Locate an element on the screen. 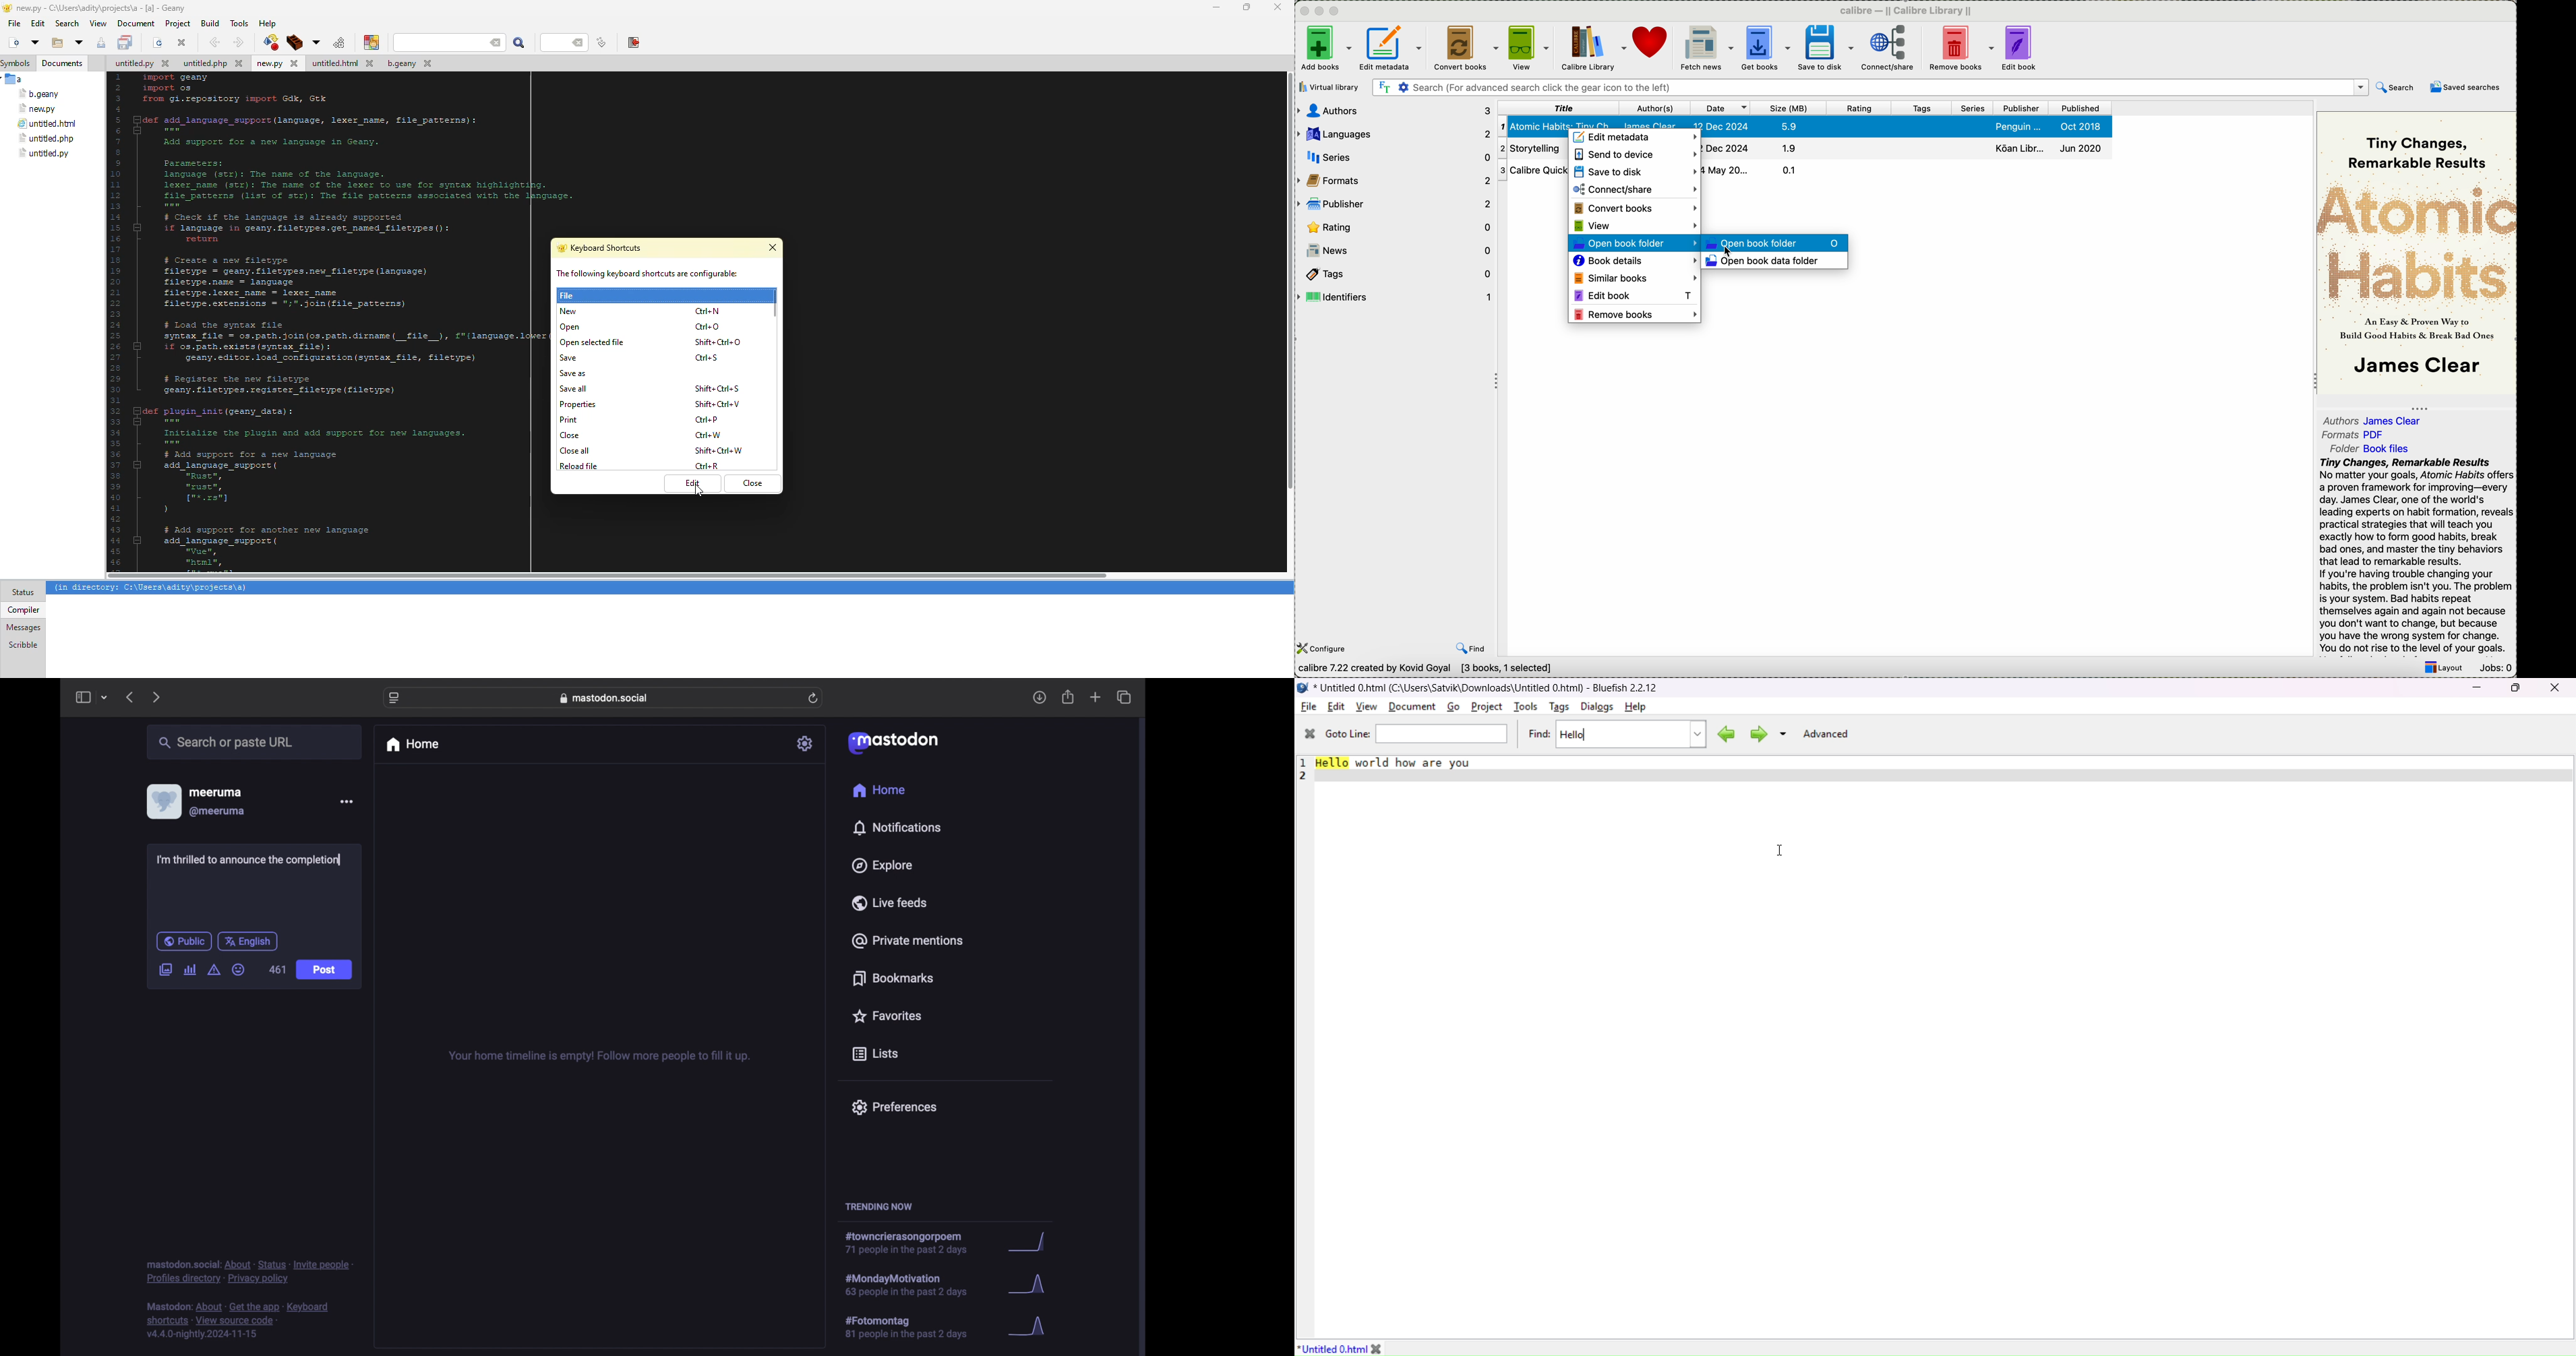 Image resolution: width=2576 pixels, height=1372 pixels. publisher is located at coordinates (1395, 203).